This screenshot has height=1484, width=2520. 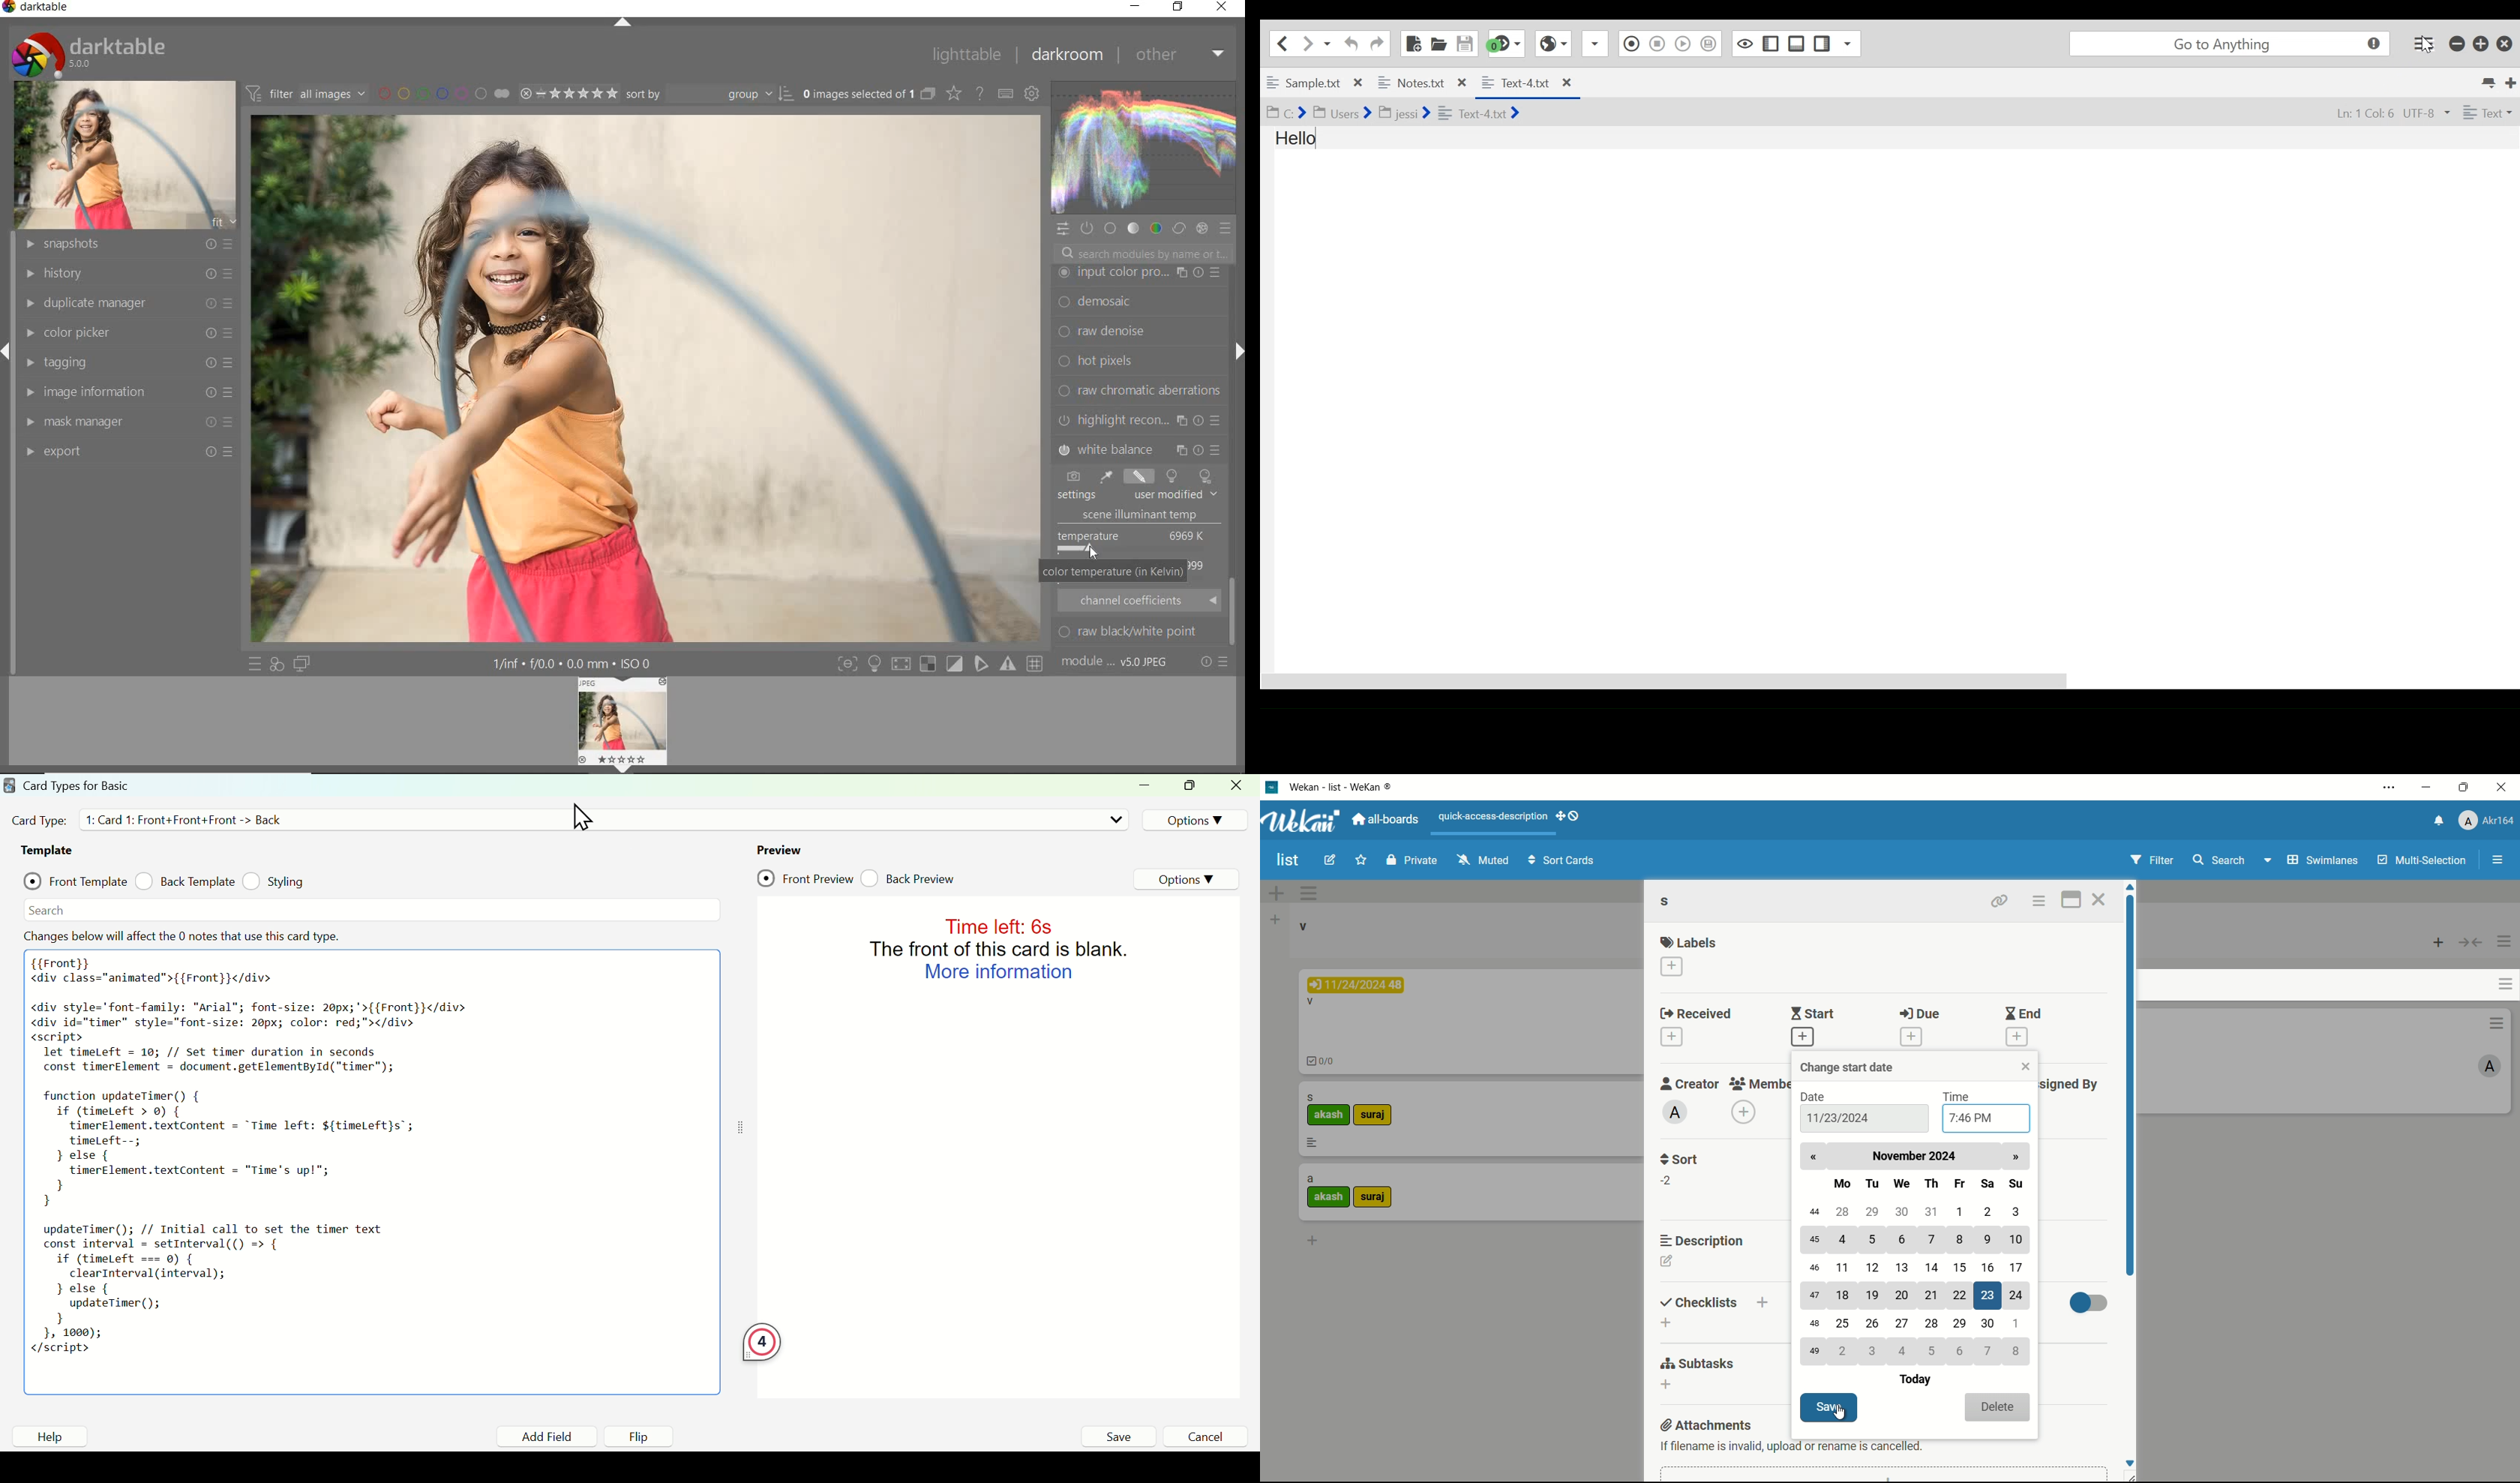 What do you see at coordinates (50, 1436) in the screenshot?
I see `help` at bounding box center [50, 1436].